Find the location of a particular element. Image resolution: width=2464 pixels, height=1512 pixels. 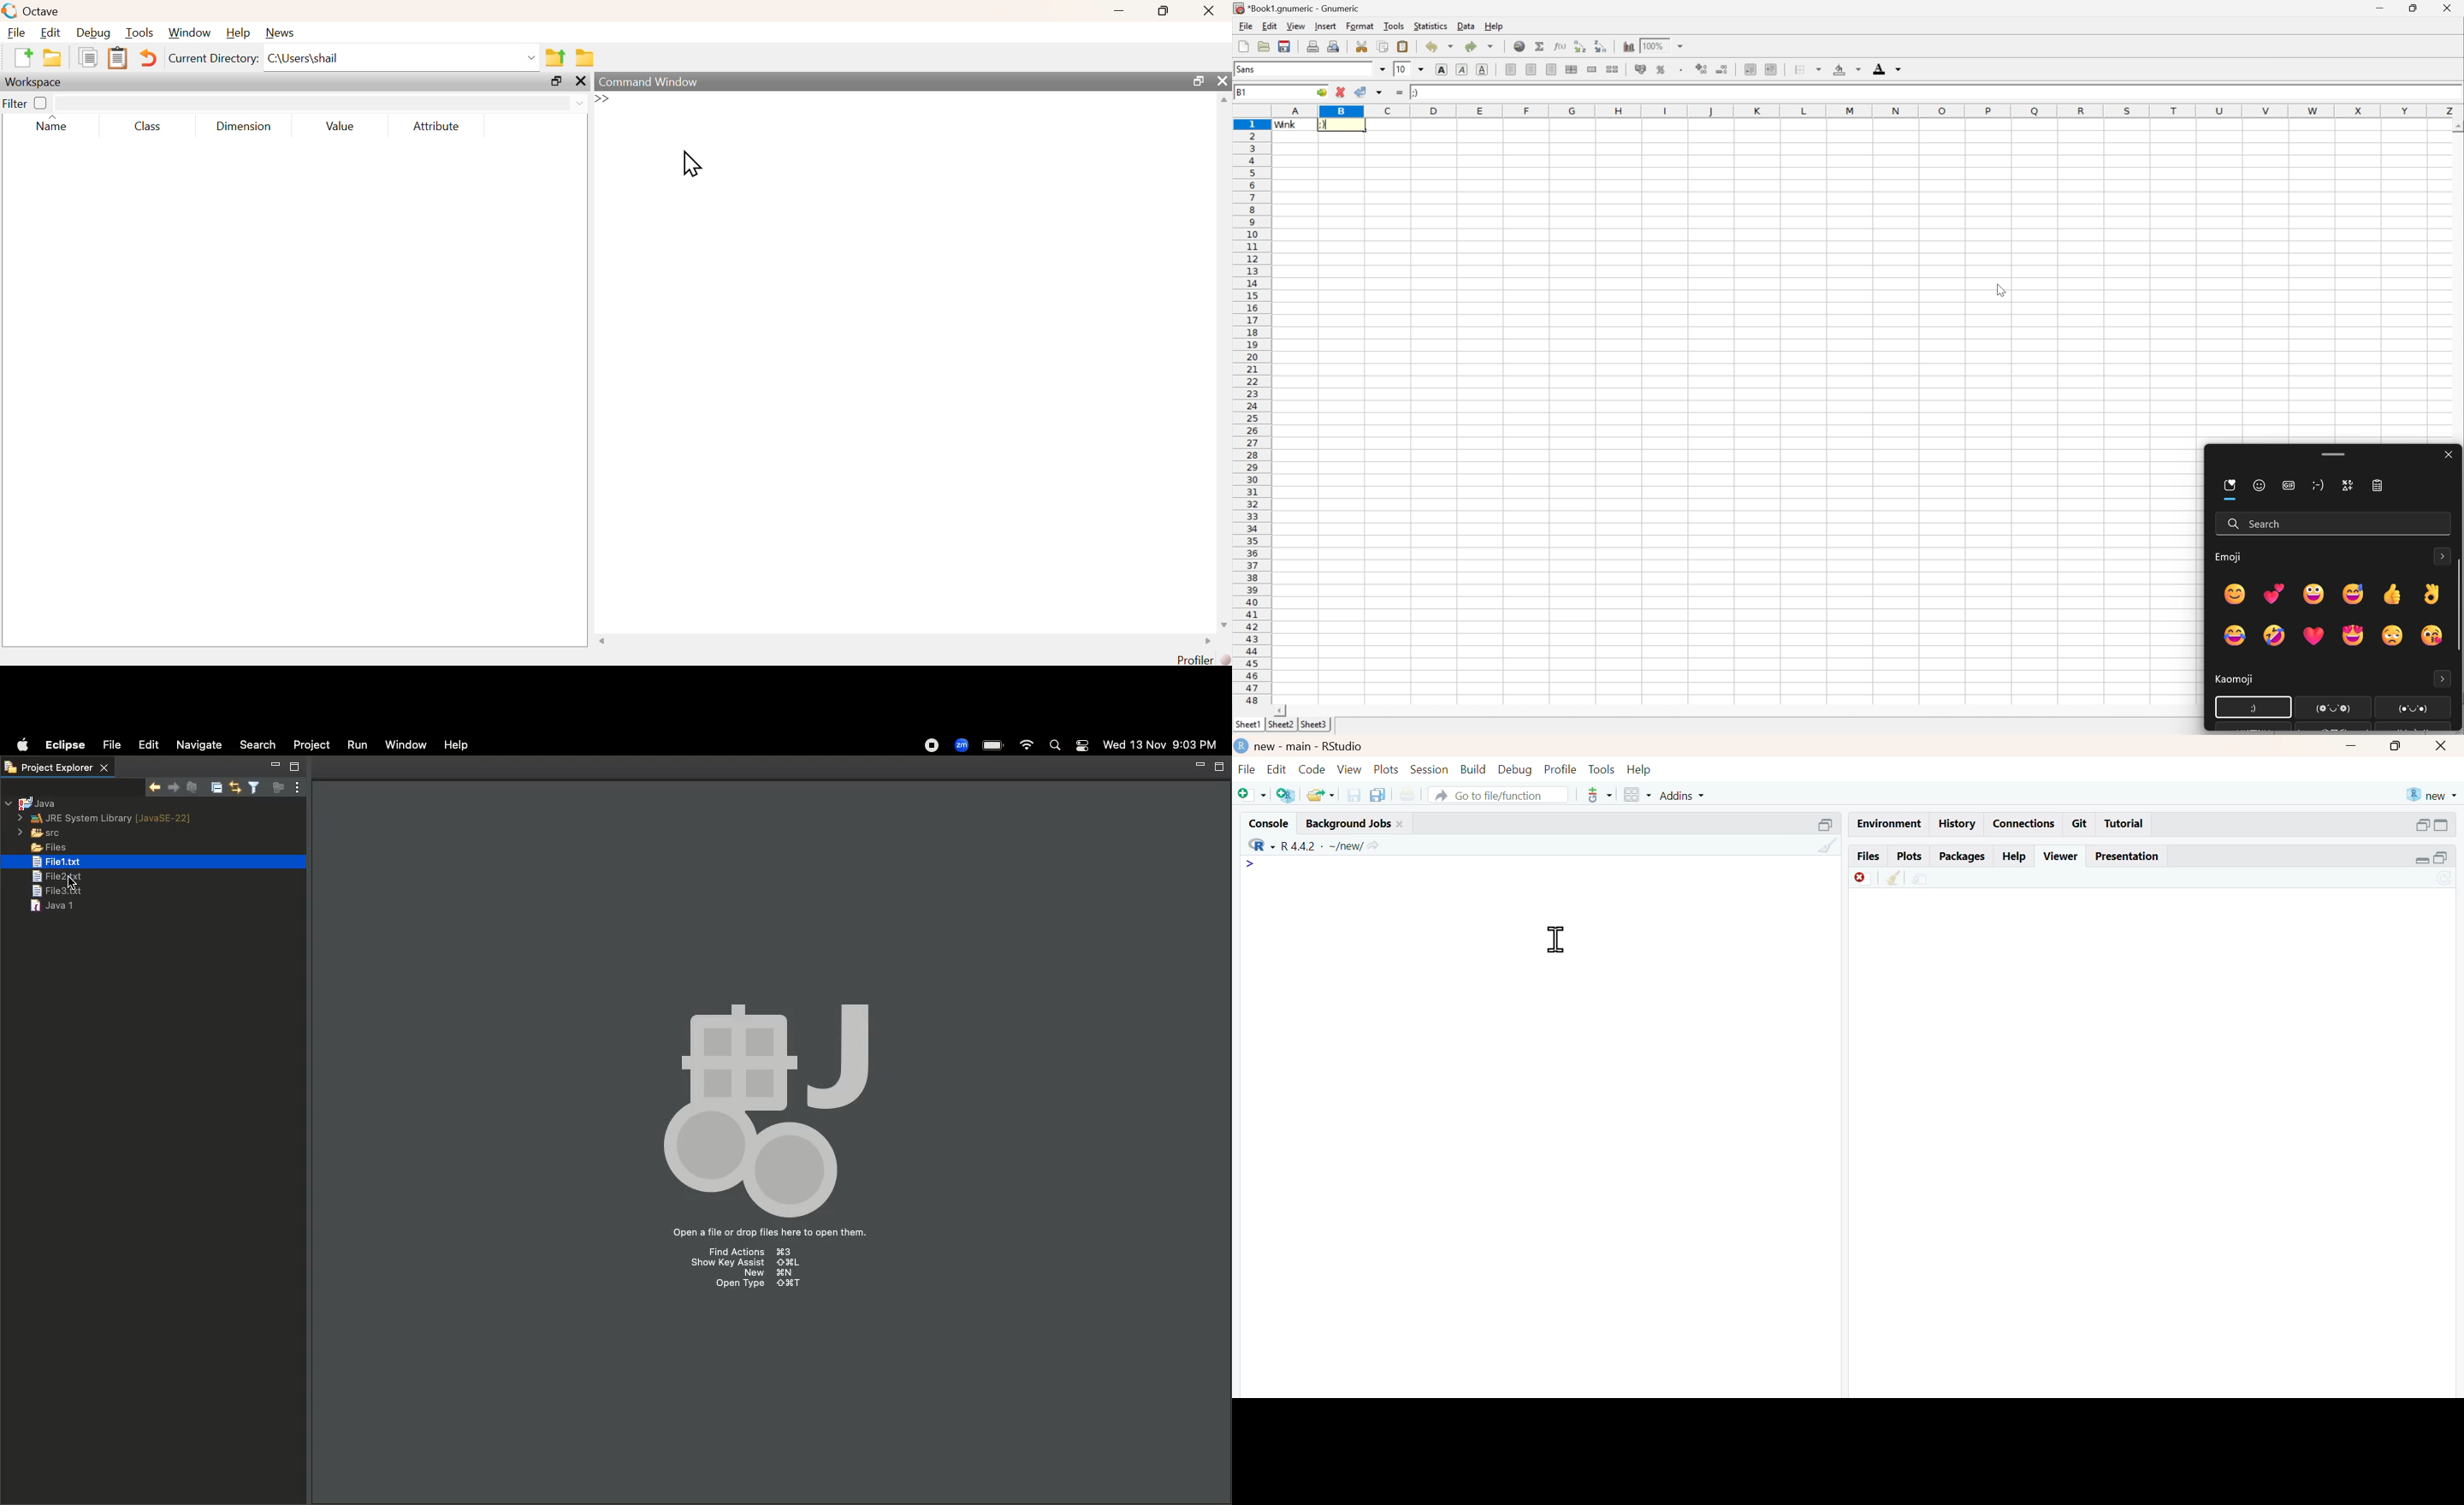

save is located at coordinates (1355, 795).